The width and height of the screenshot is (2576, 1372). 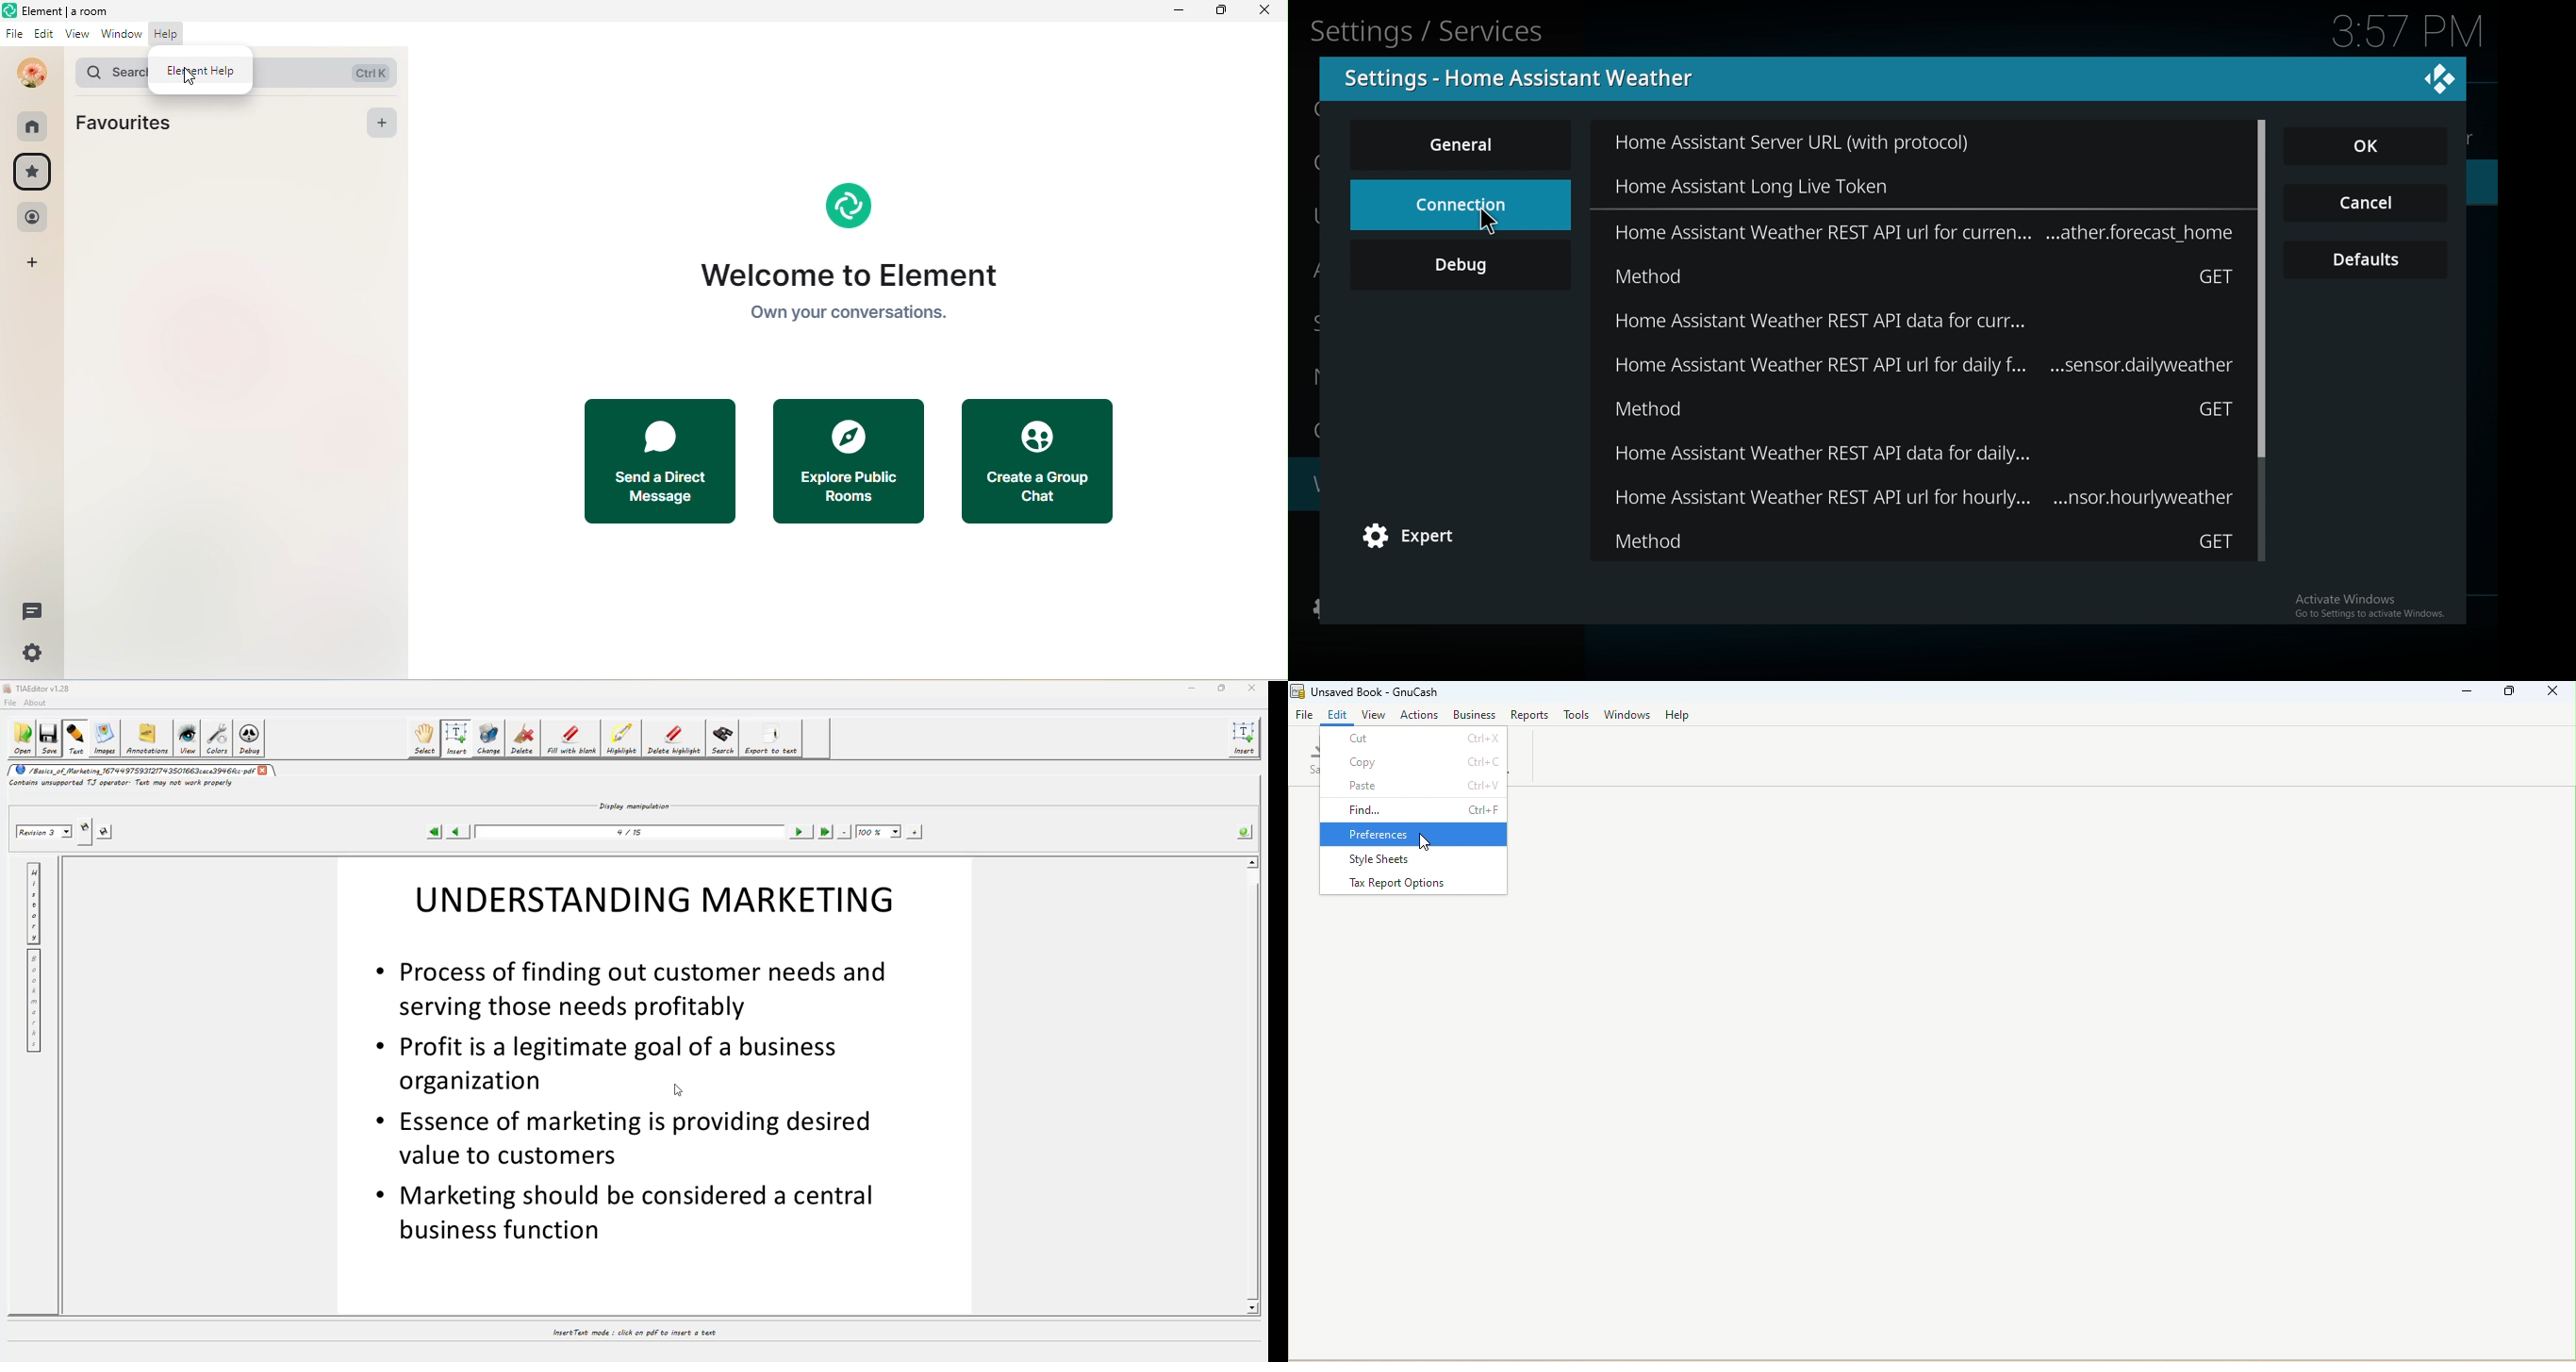 I want to click on close, so click(x=1252, y=688).